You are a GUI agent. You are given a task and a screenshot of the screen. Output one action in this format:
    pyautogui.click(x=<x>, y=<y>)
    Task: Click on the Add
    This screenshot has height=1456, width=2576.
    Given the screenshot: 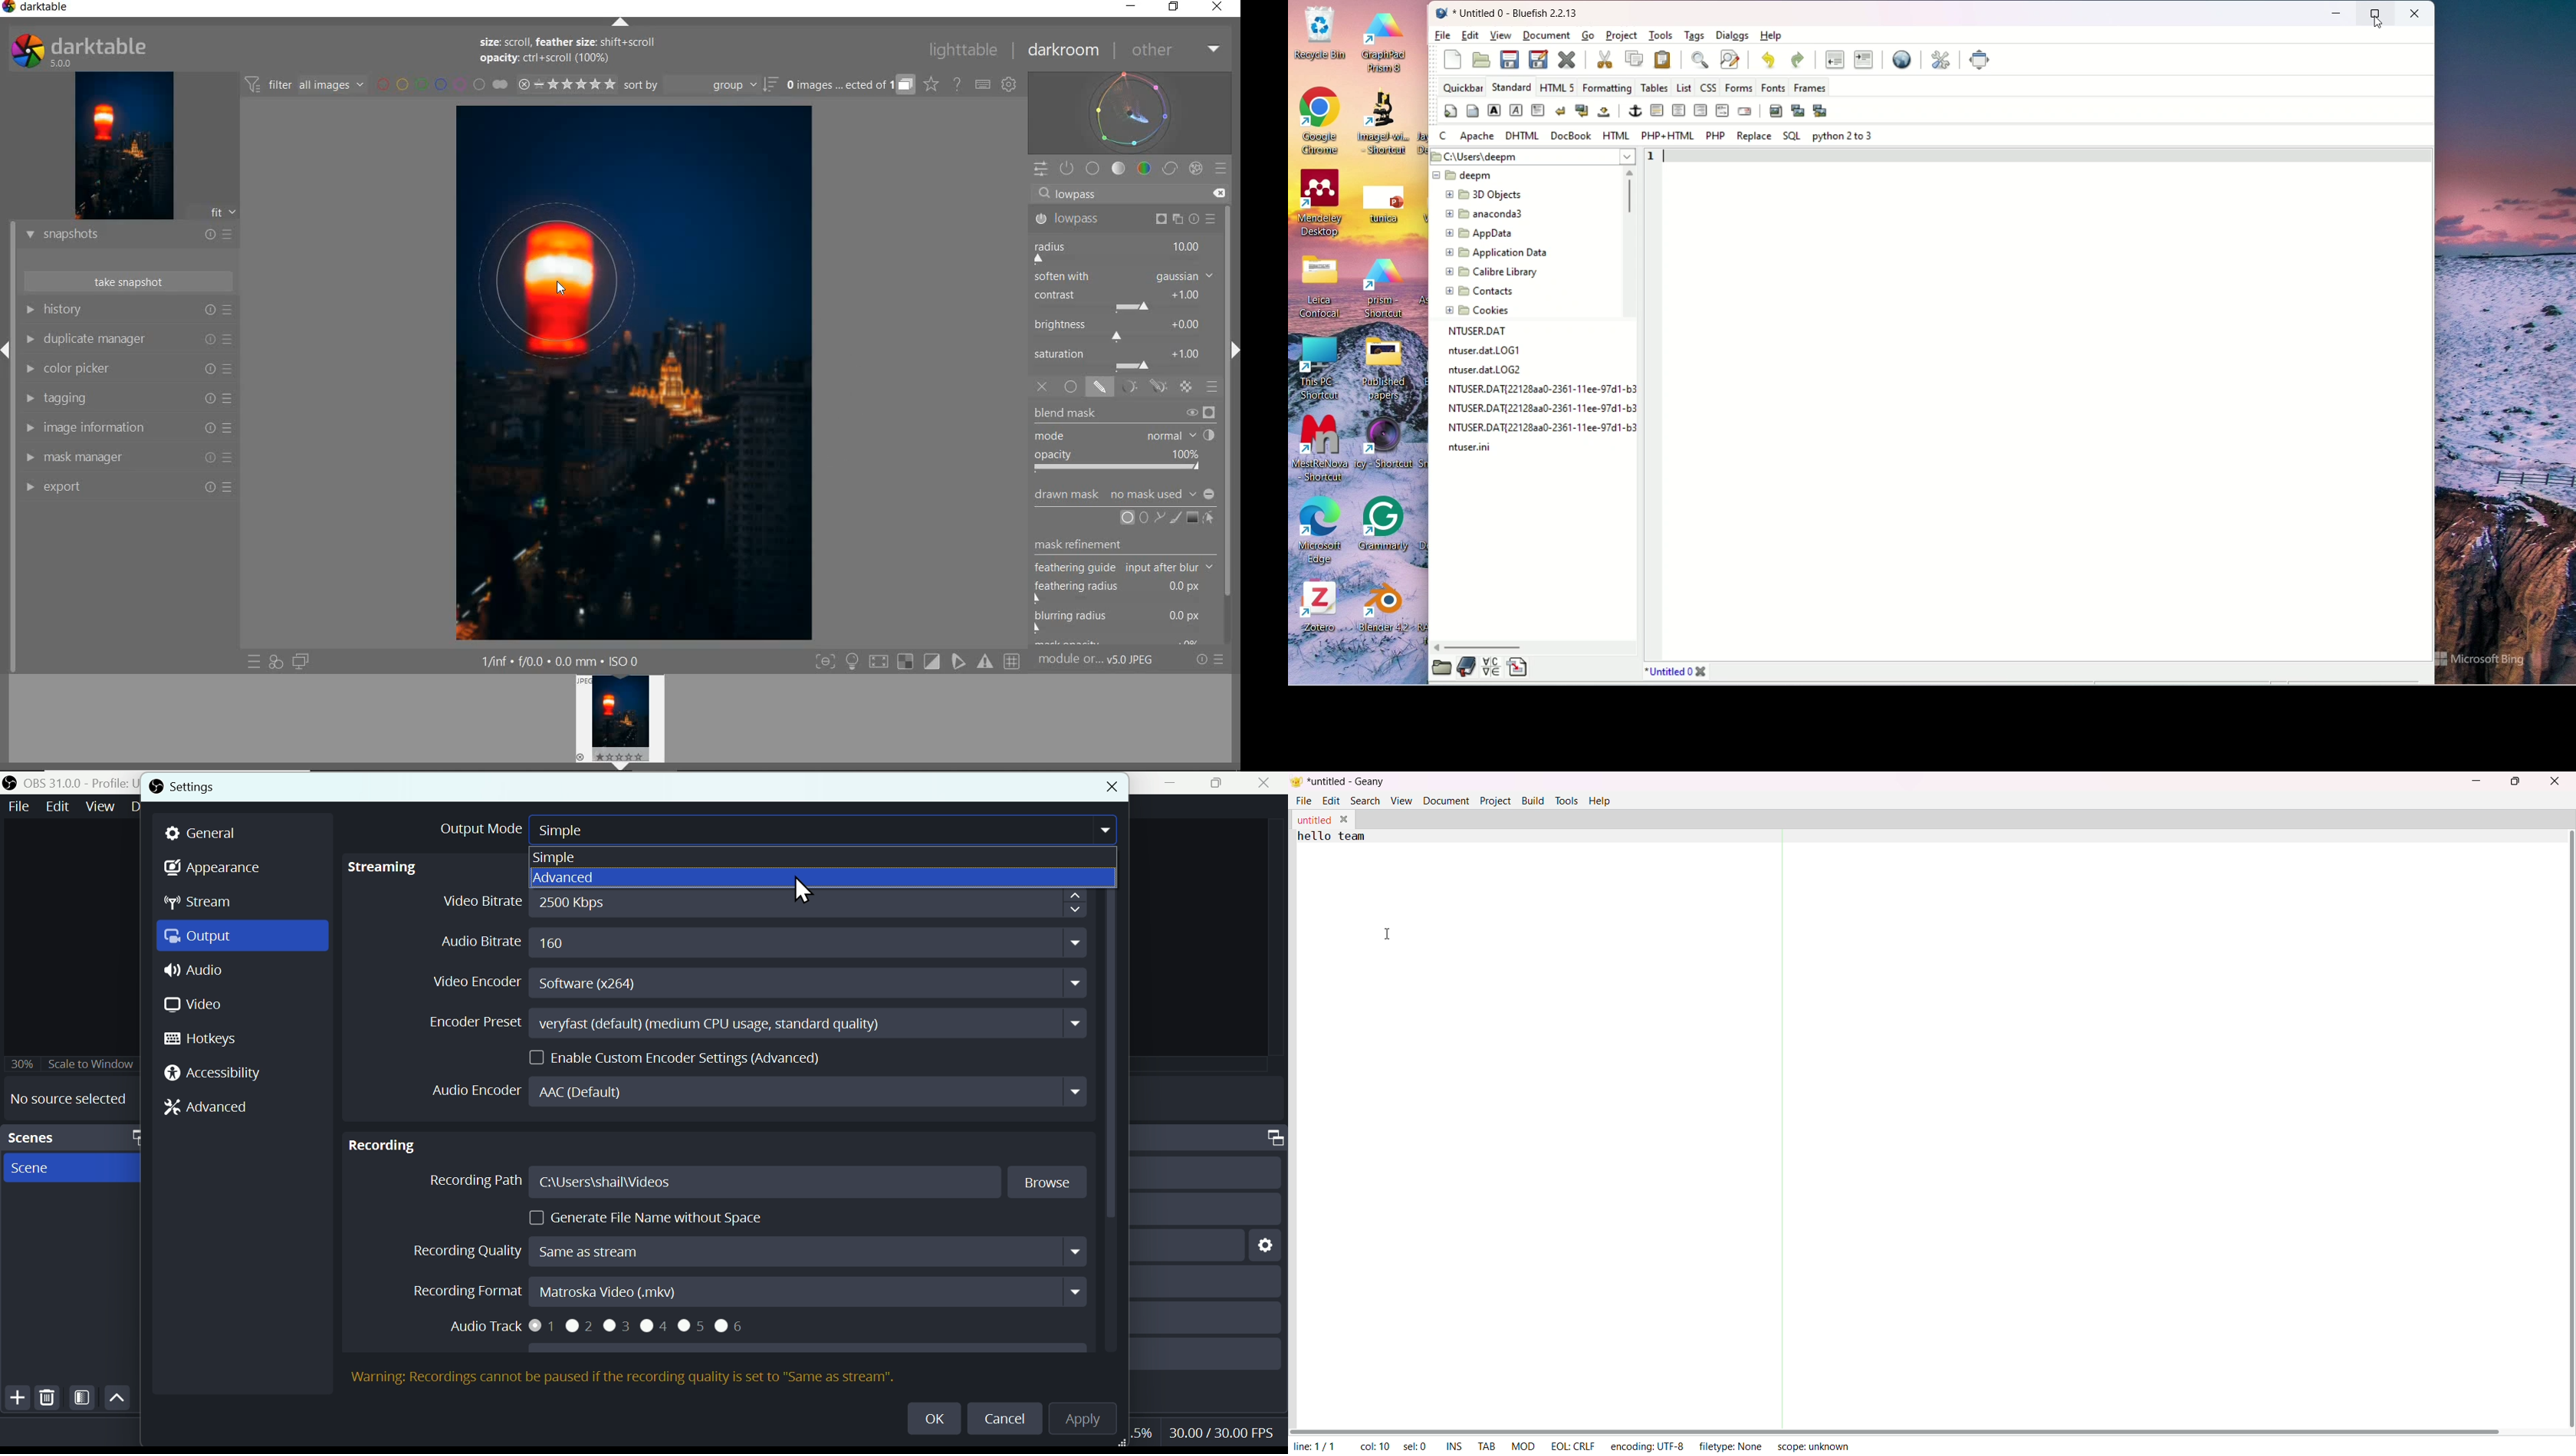 What is the action you would take?
    pyautogui.click(x=15, y=1398)
    